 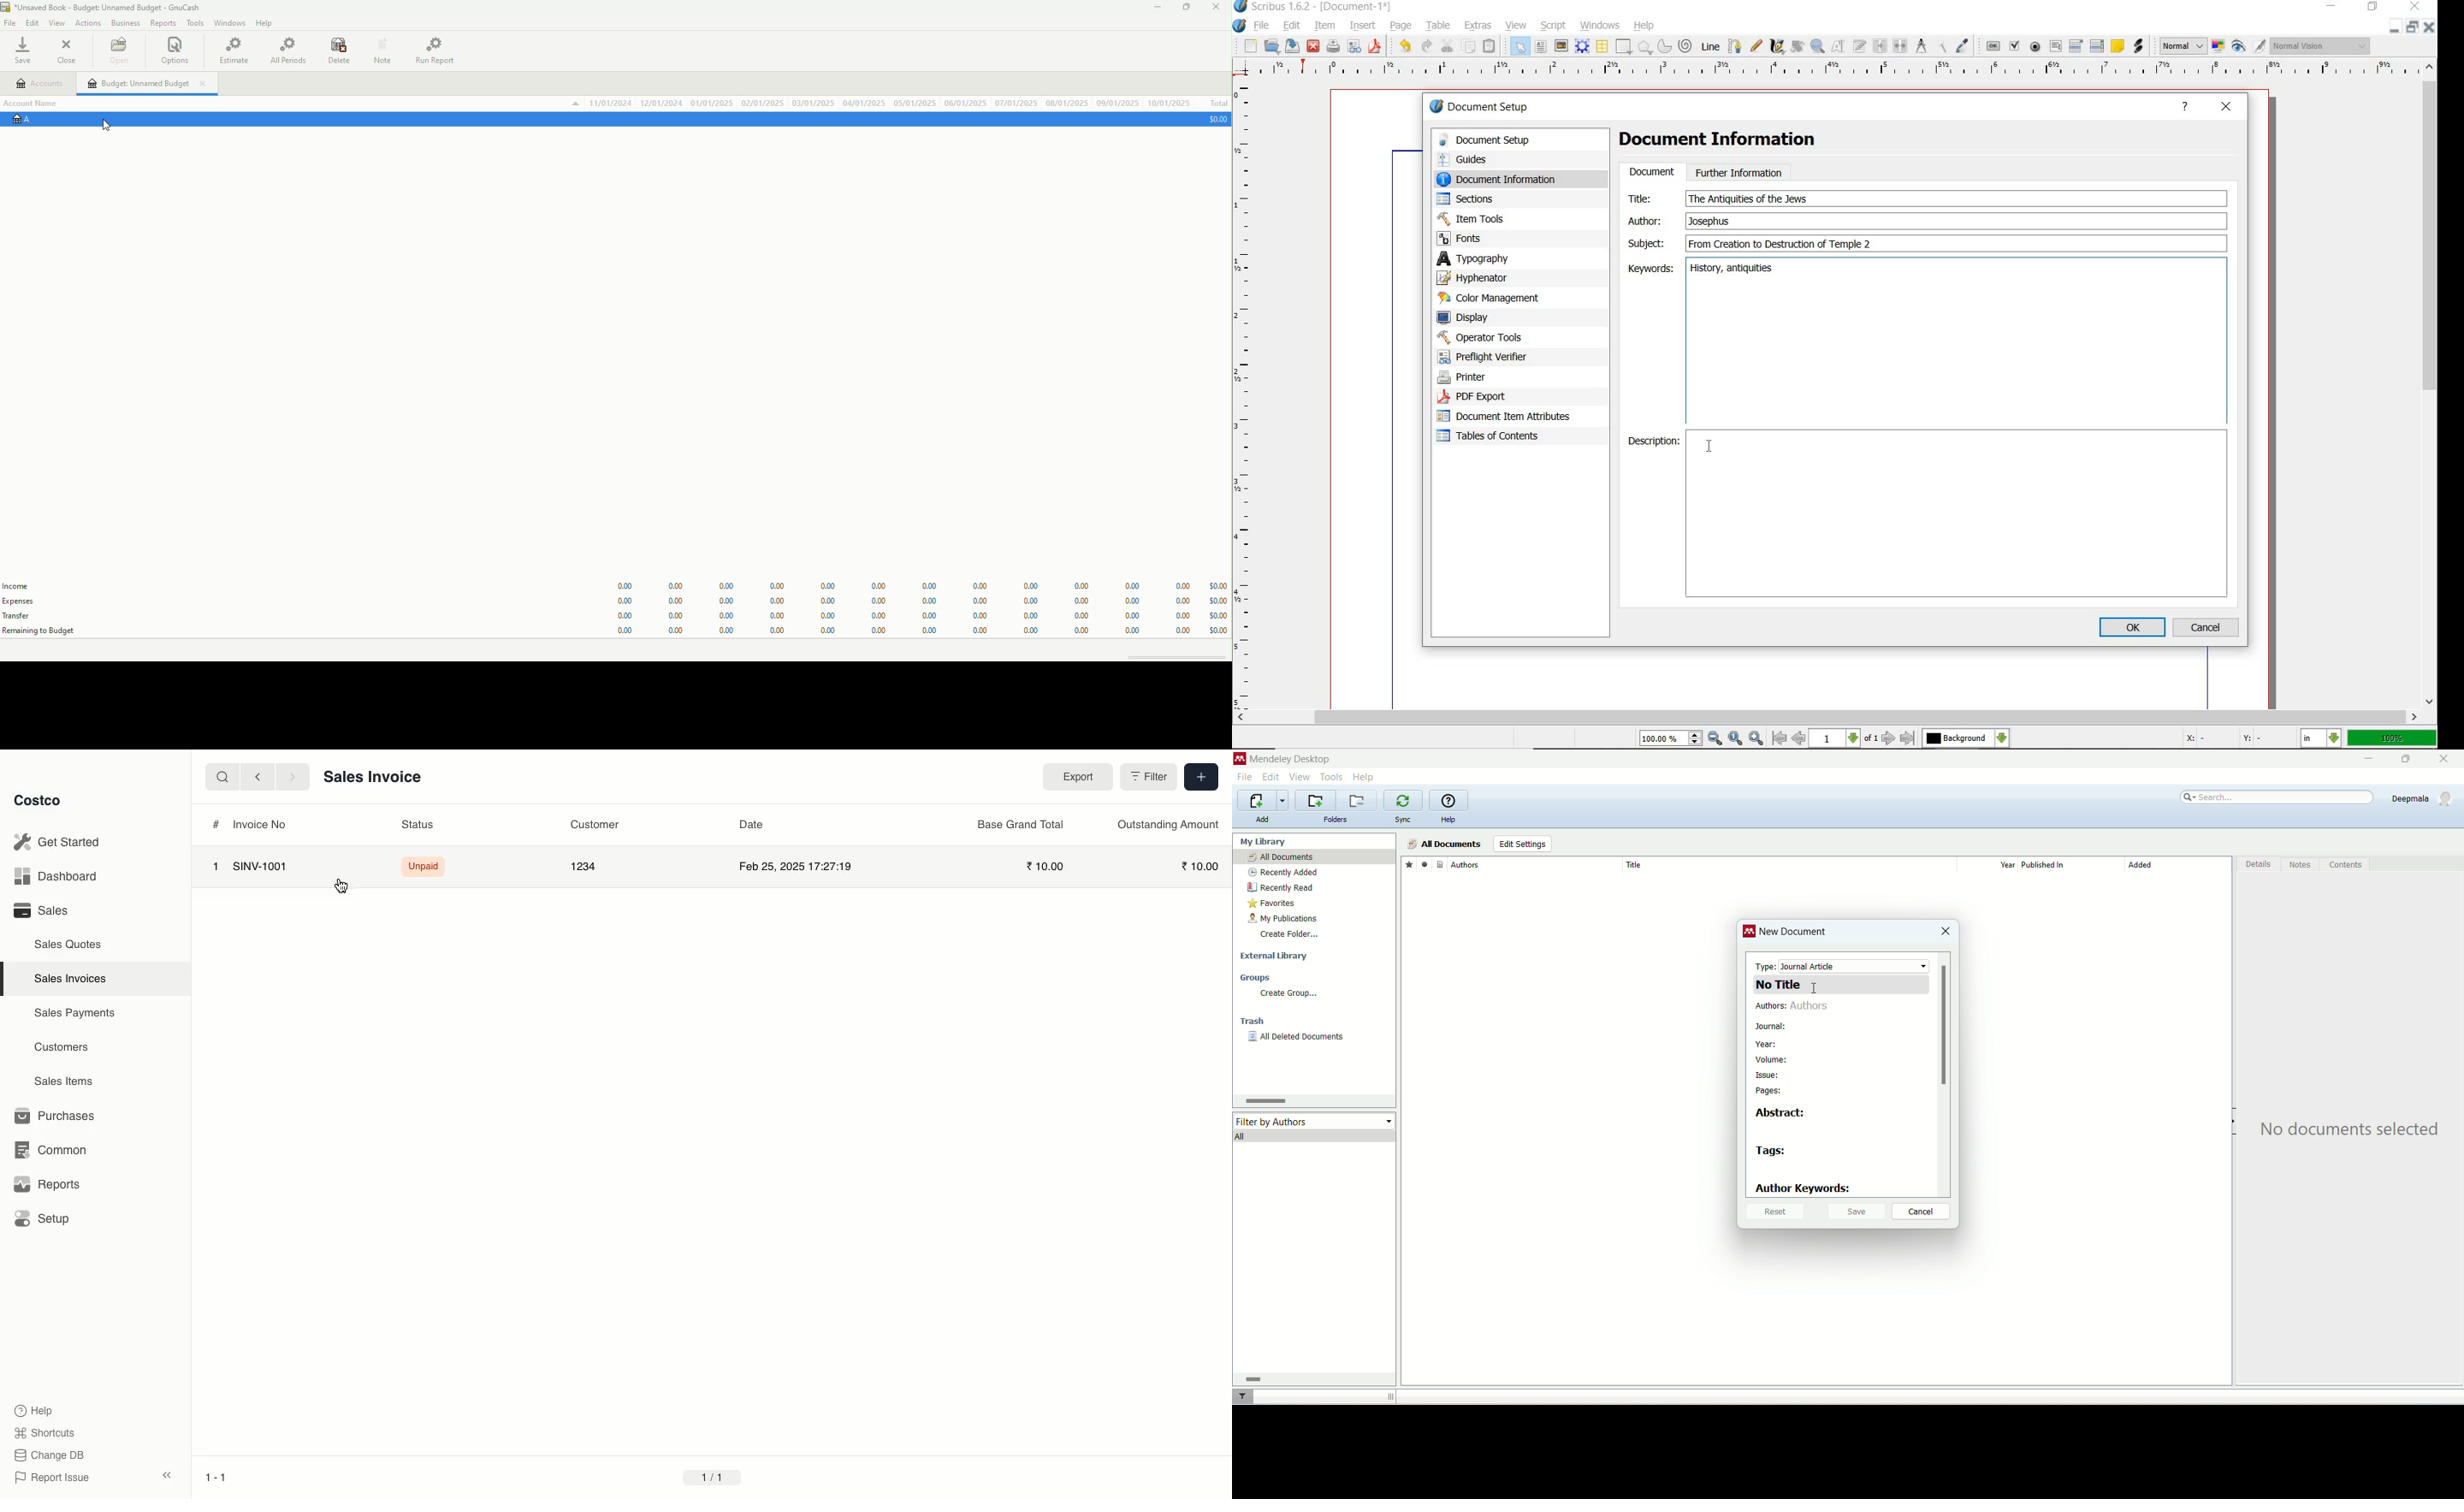 What do you see at coordinates (2178, 868) in the screenshot?
I see `added` at bounding box center [2178, 868].